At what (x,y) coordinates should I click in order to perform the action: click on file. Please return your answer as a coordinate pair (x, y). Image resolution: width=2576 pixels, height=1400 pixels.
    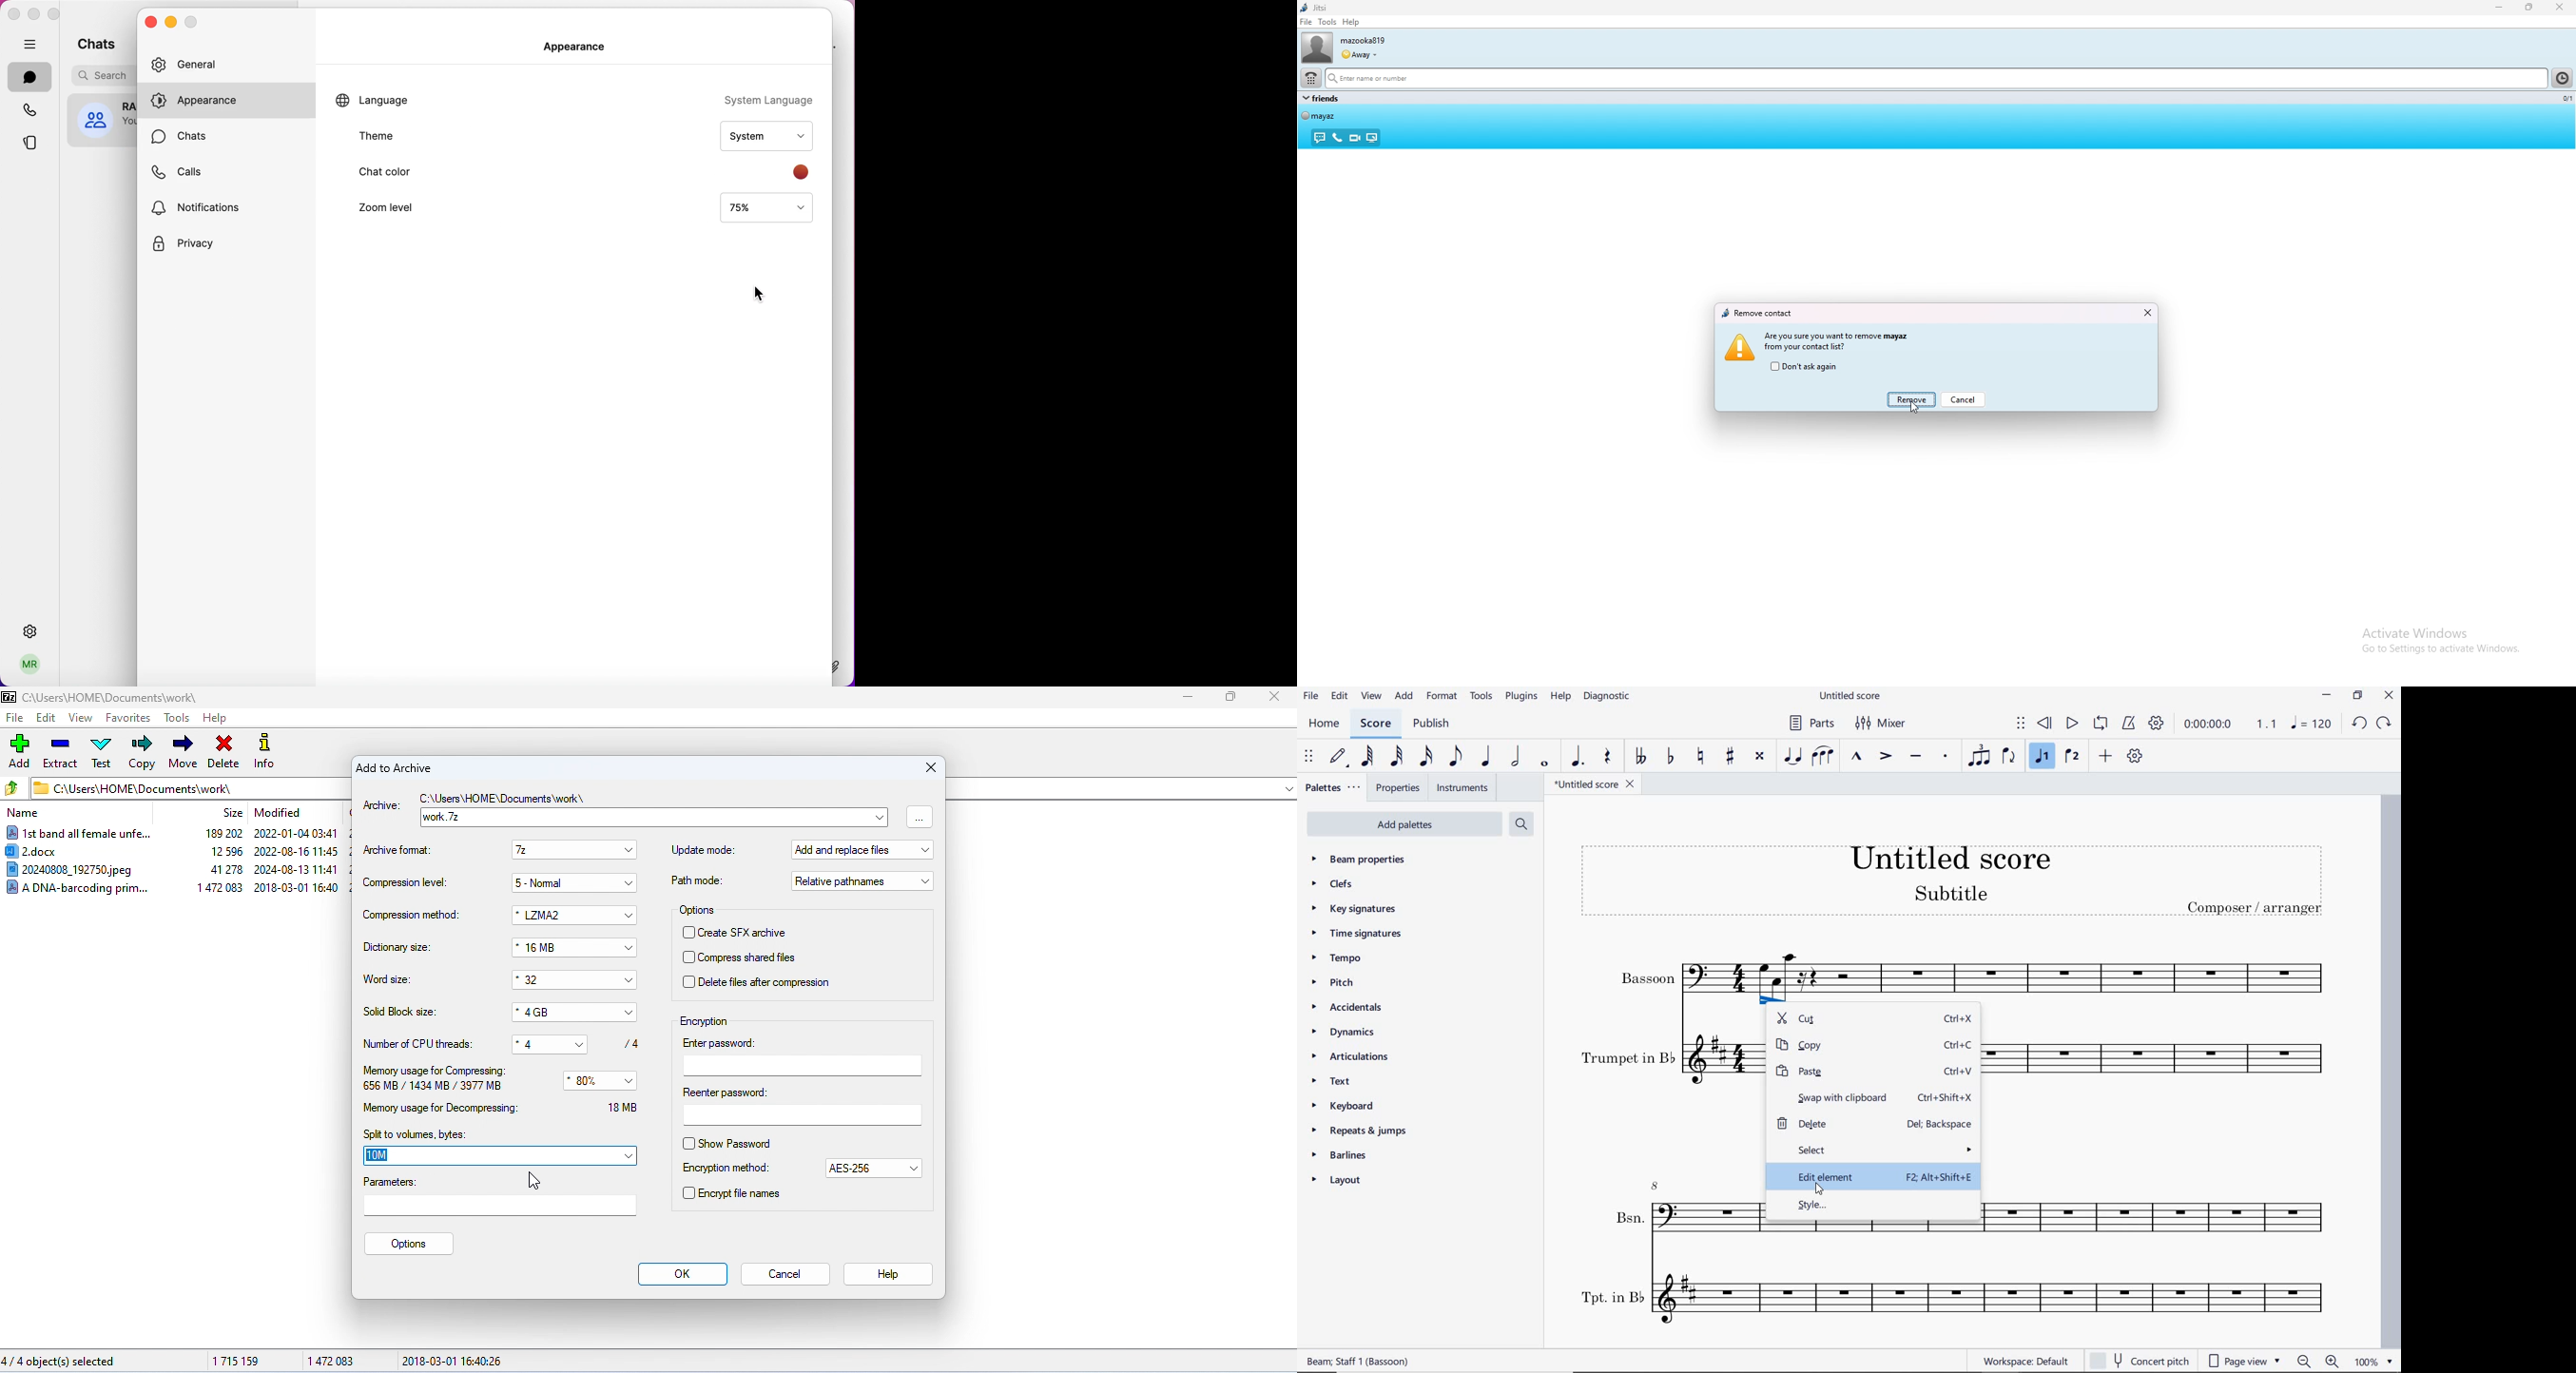
    Looking at the image, I should click on (14, 717).